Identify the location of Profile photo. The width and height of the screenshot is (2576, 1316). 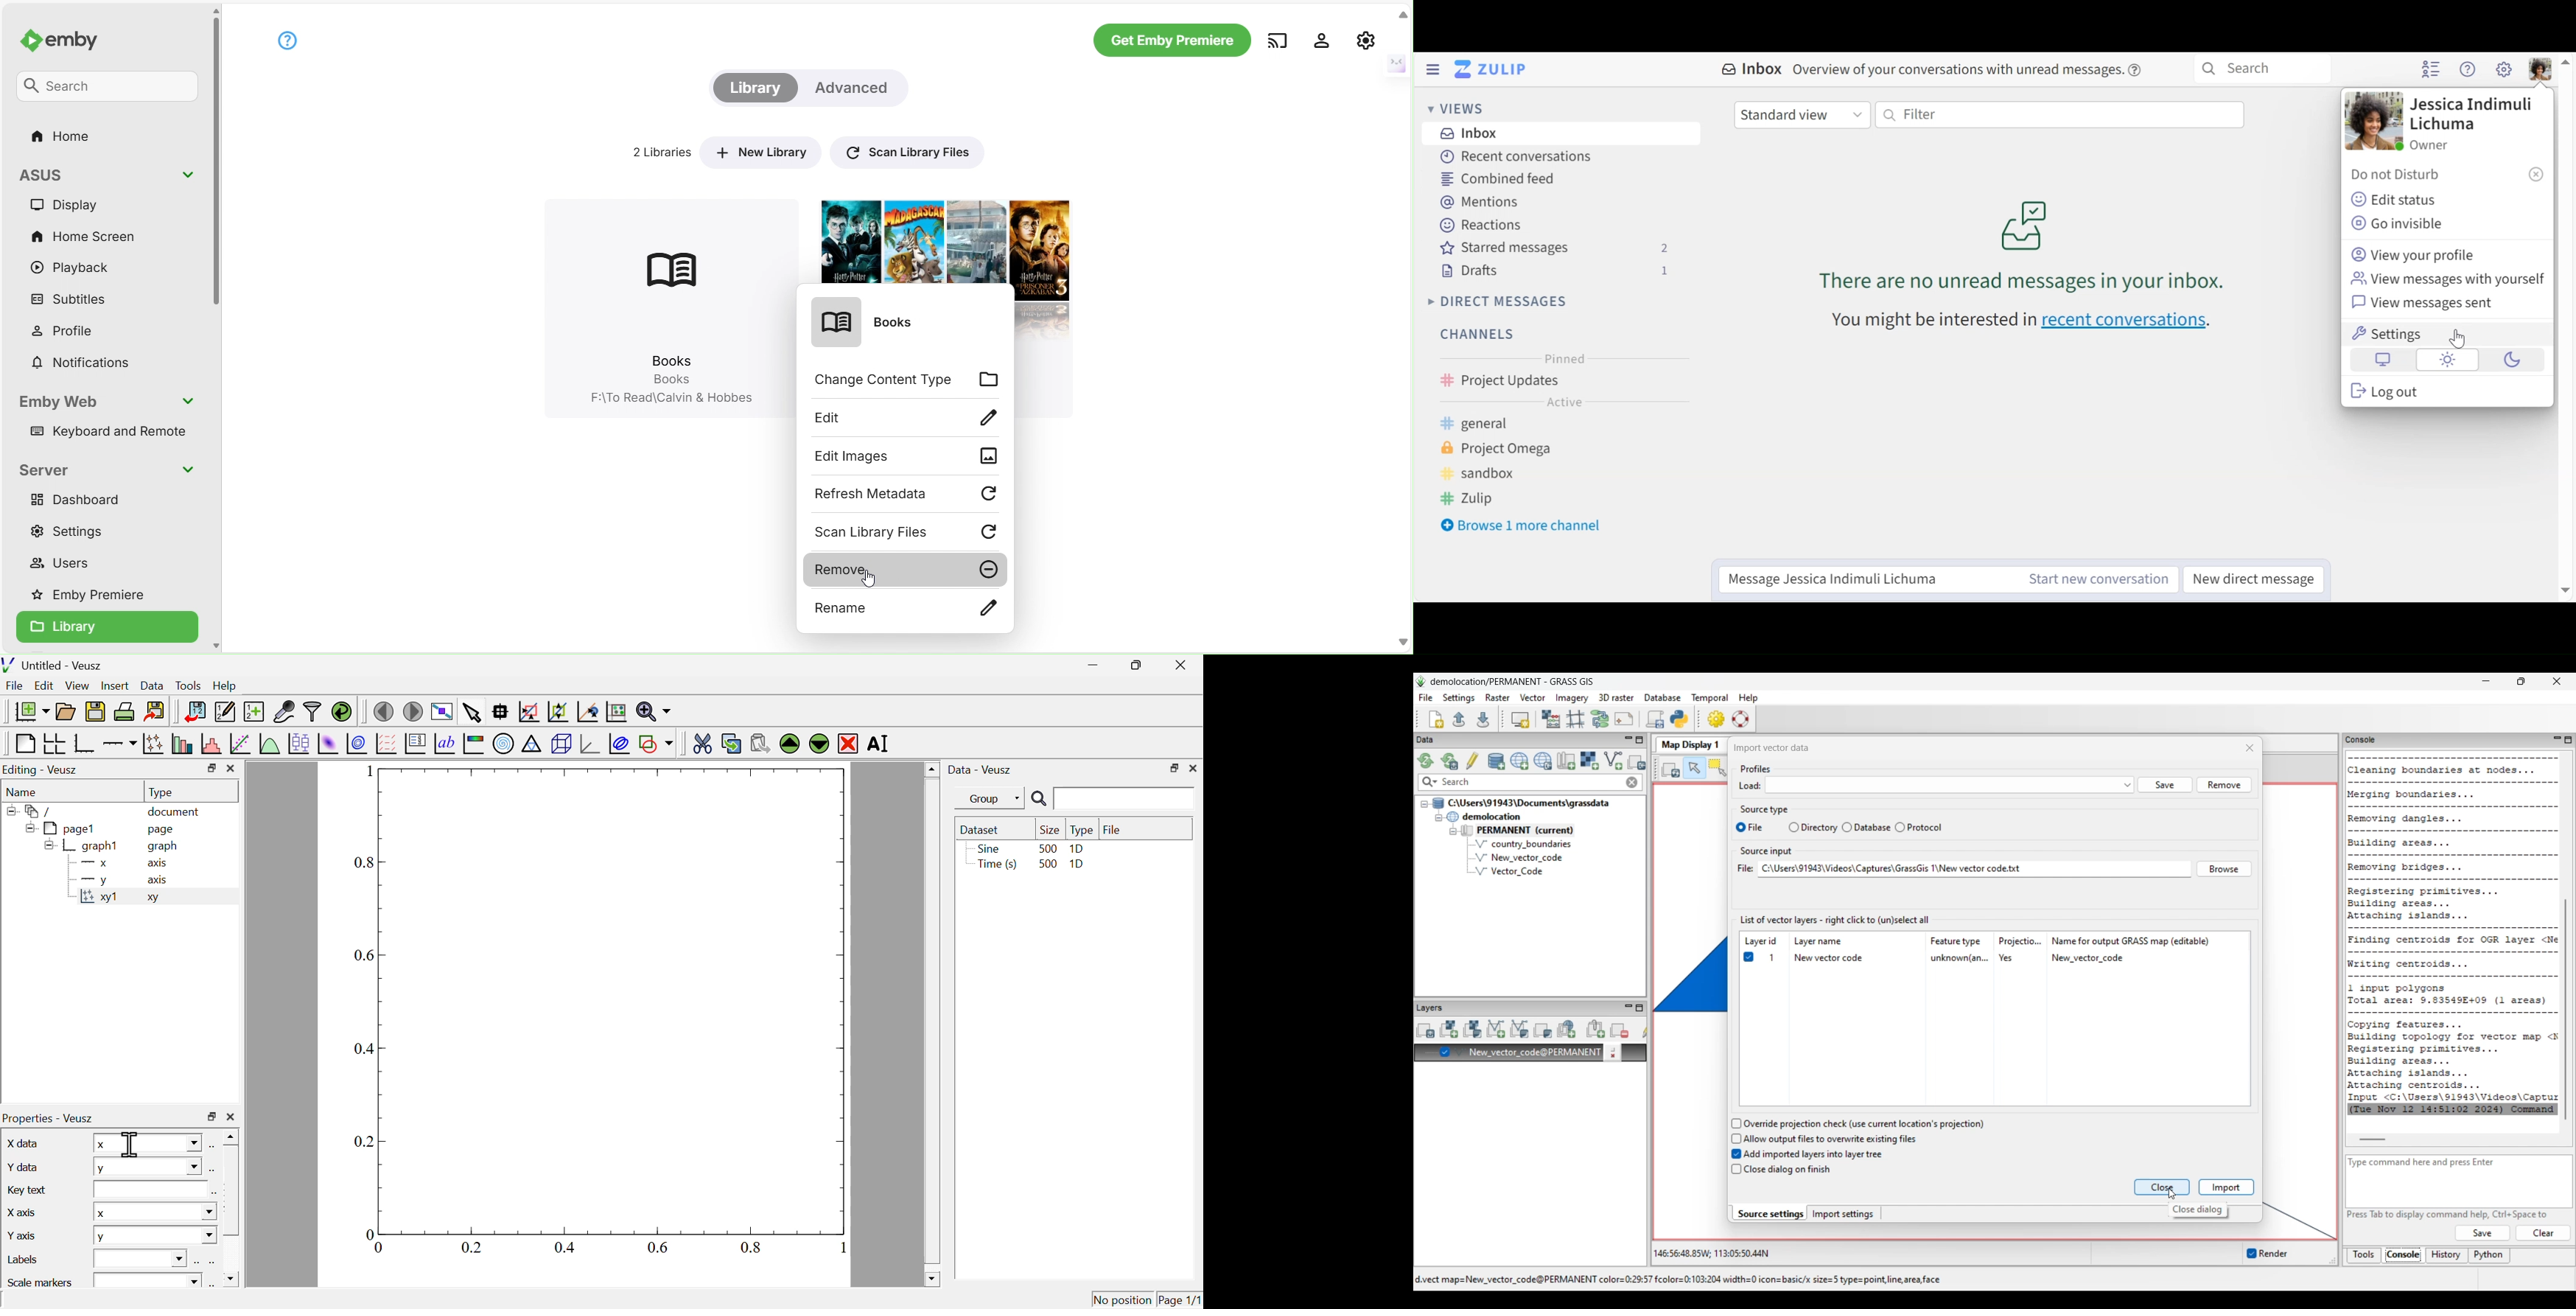
(2375, 122).